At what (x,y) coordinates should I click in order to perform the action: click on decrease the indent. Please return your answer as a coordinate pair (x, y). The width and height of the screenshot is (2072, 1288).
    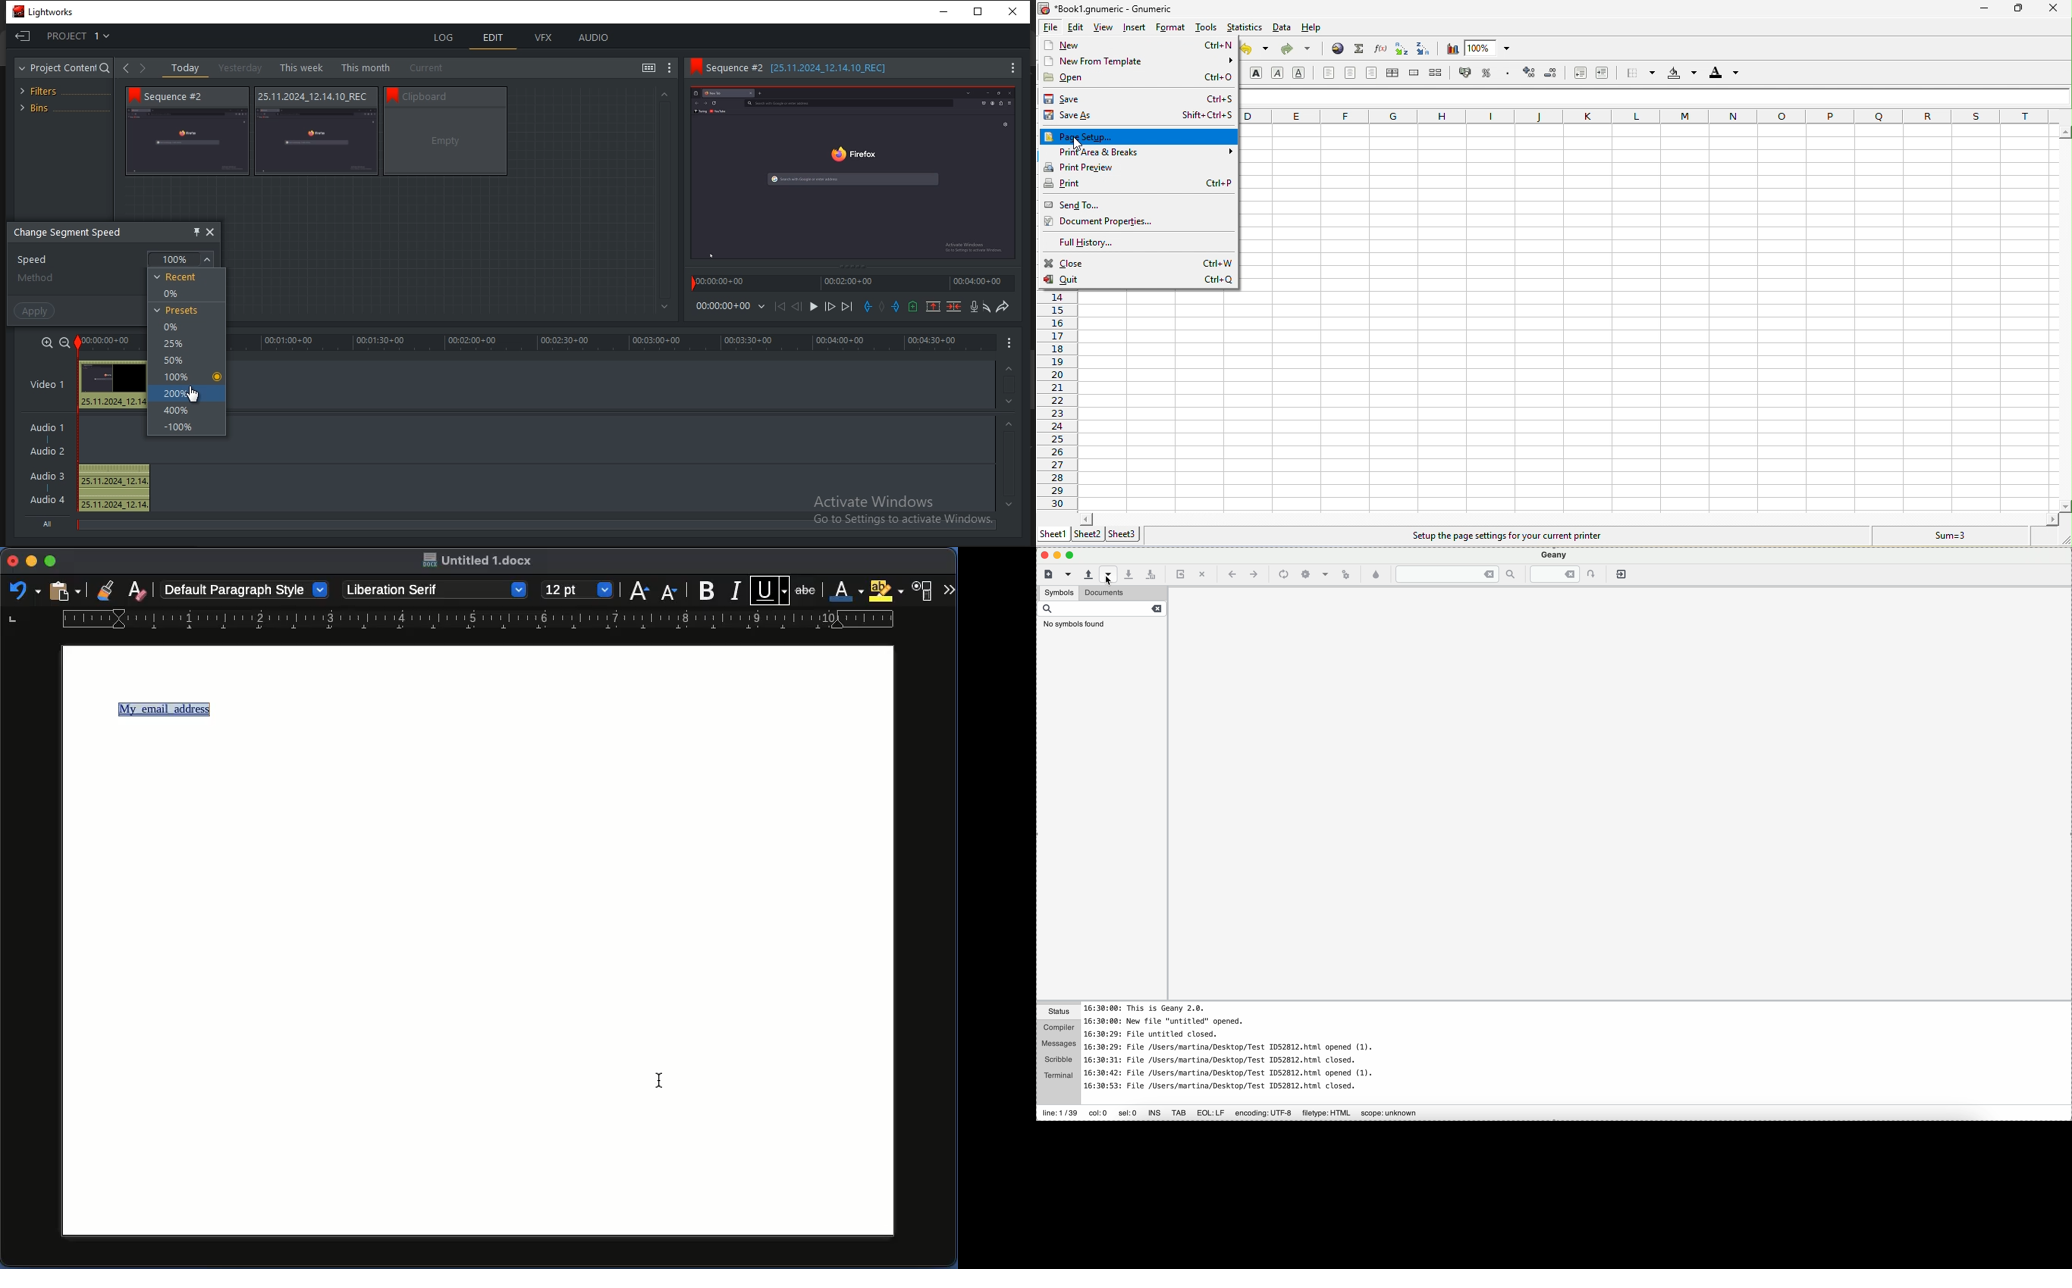
    Looking at the image, I should click on (1577, 74).